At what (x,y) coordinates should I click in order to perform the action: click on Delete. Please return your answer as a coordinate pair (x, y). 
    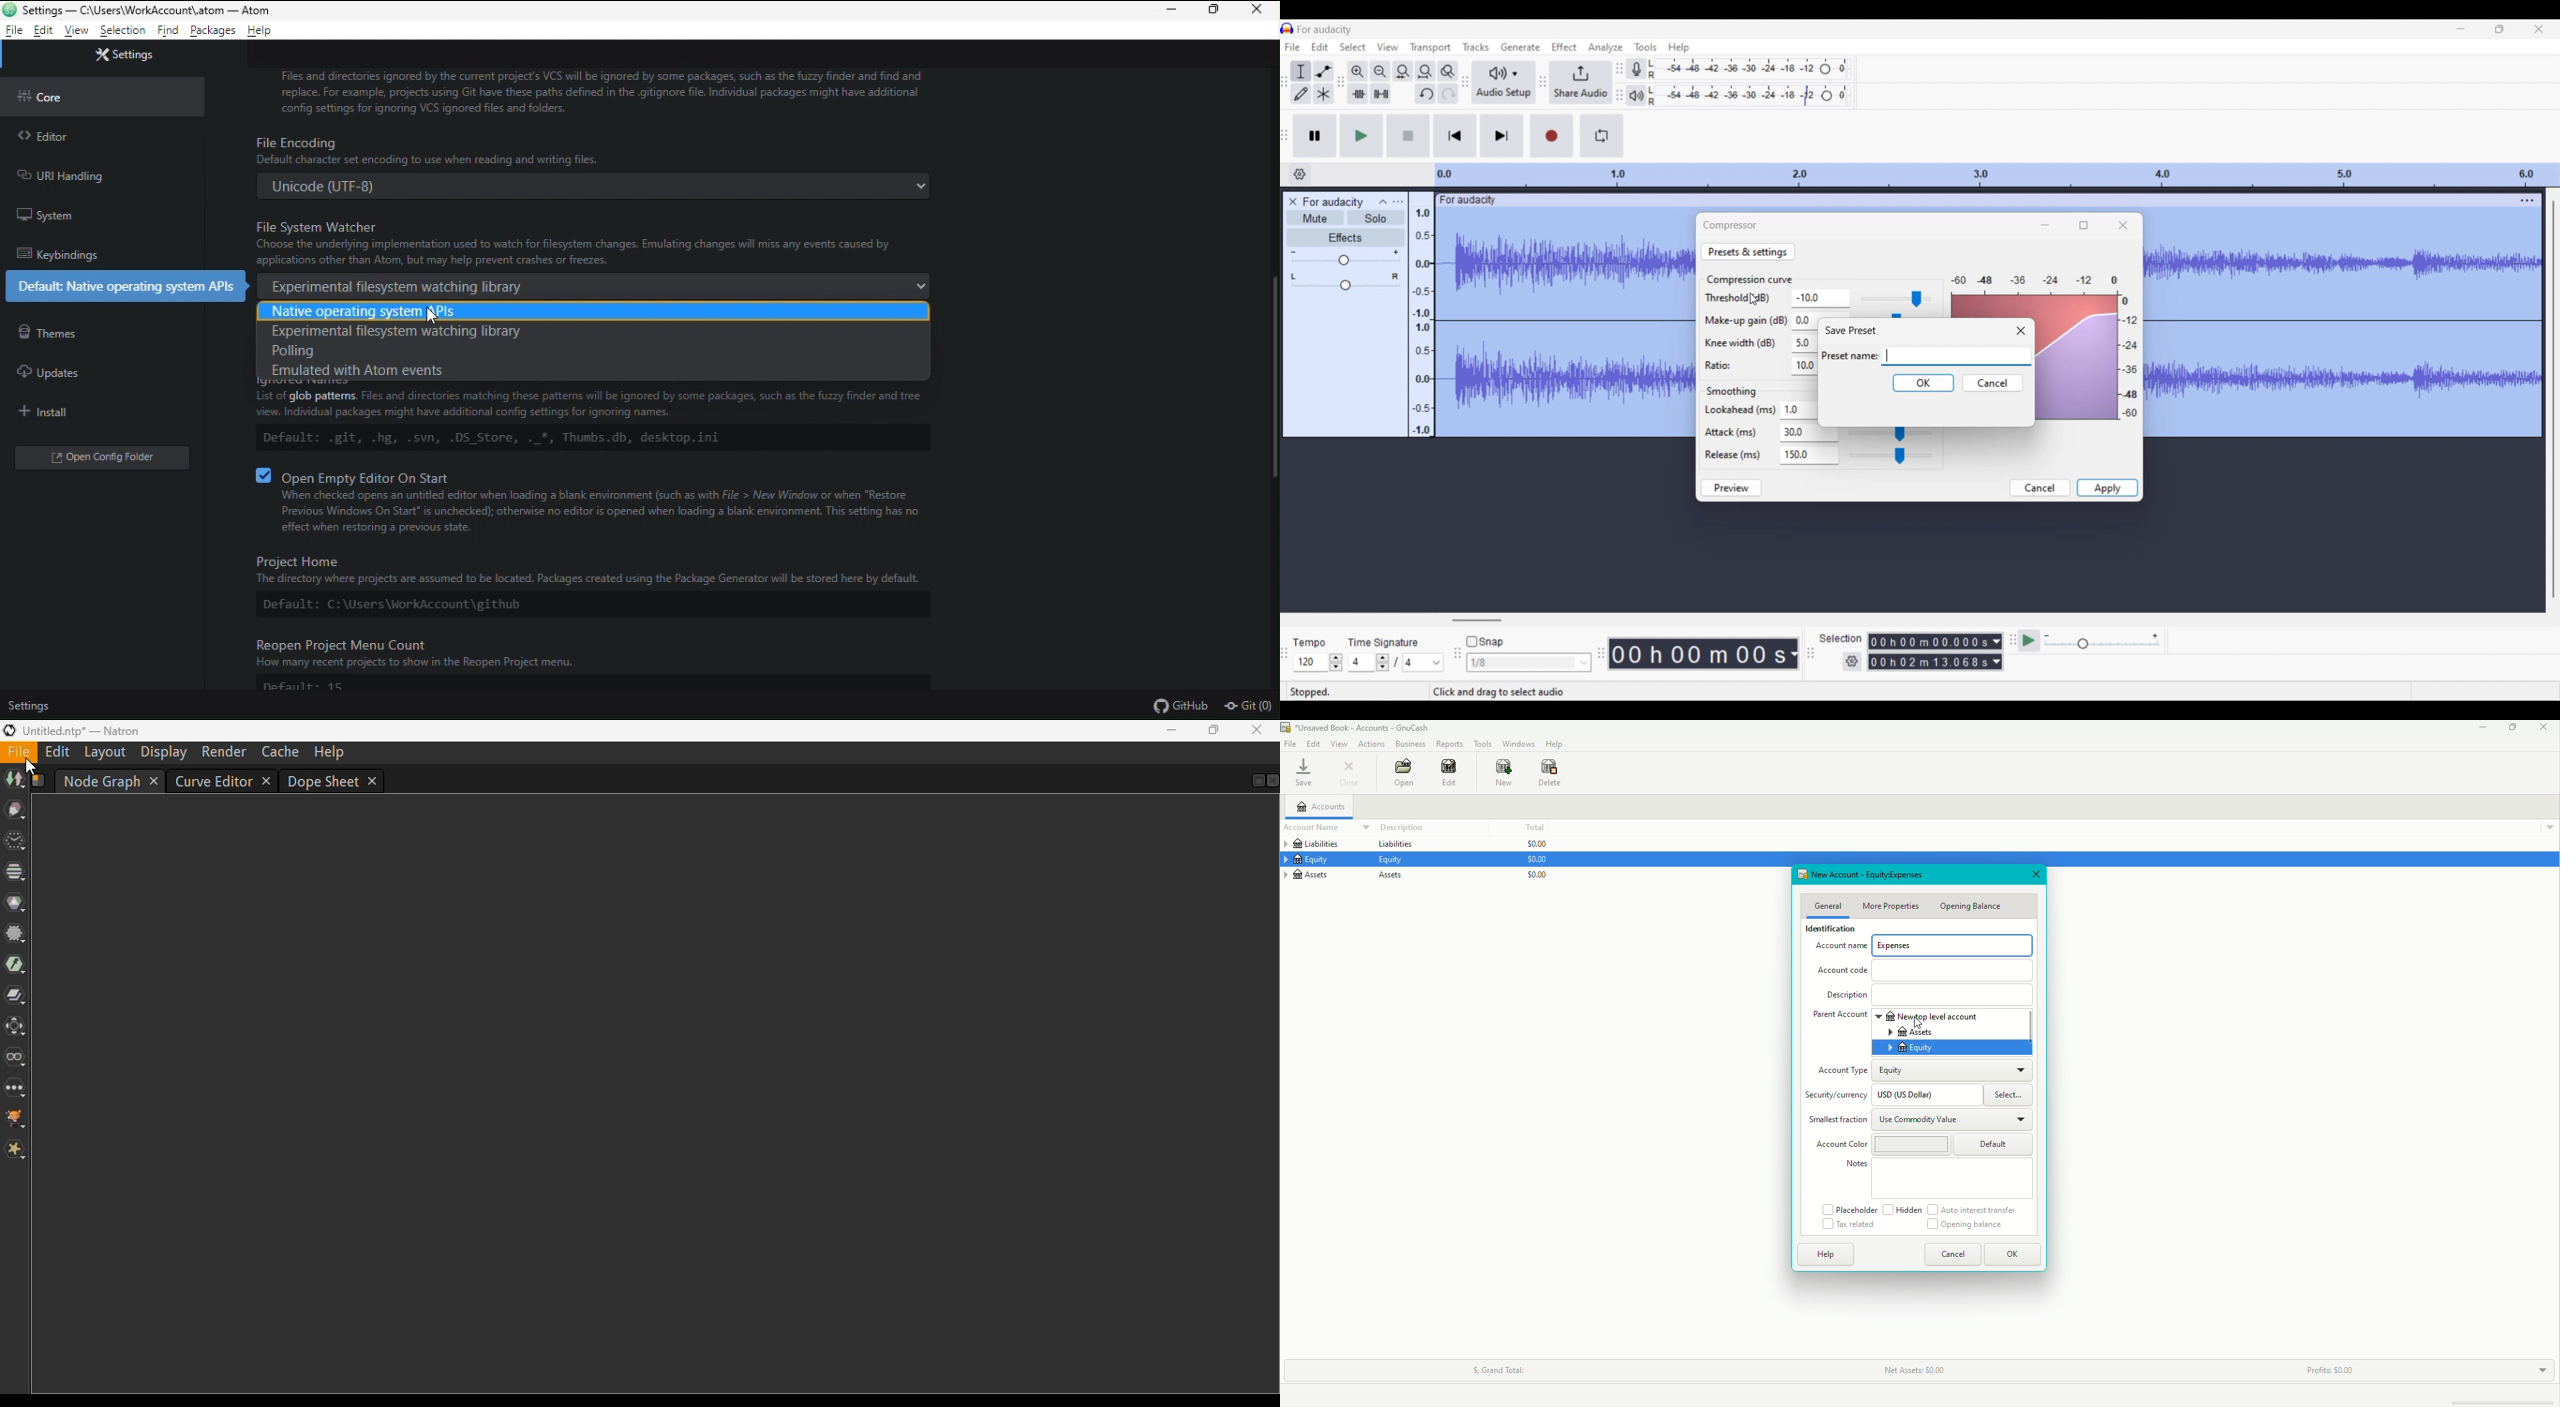
    Looking at the image, I should click on (1552, 773).